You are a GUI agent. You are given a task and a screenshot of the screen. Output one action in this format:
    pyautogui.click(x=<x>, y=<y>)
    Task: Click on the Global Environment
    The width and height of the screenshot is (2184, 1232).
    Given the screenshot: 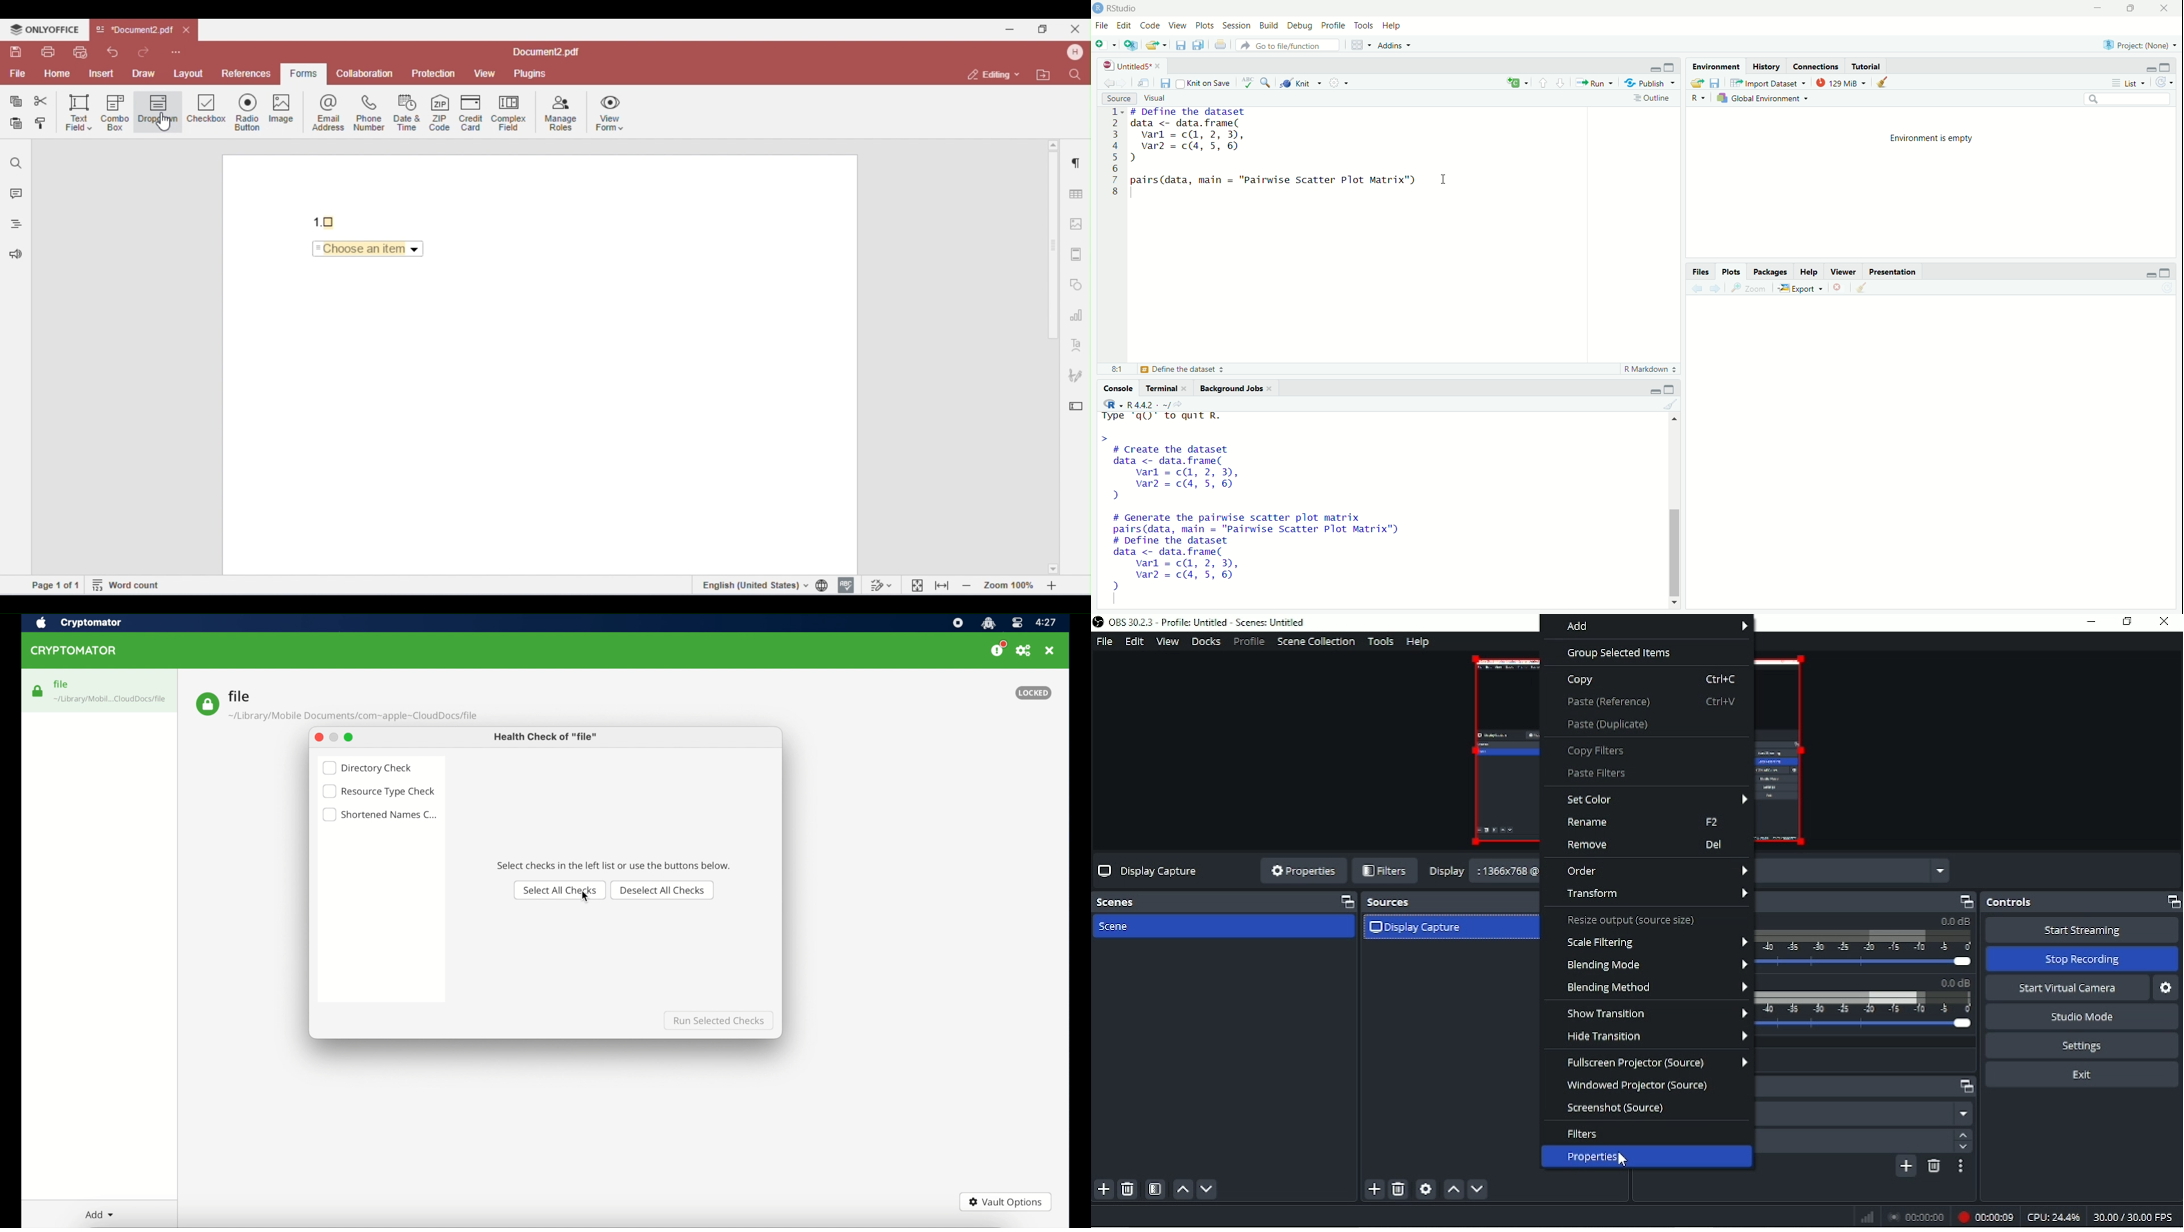 What is the action you would take?
    pyautogui.click(x=1765, y=98)
    